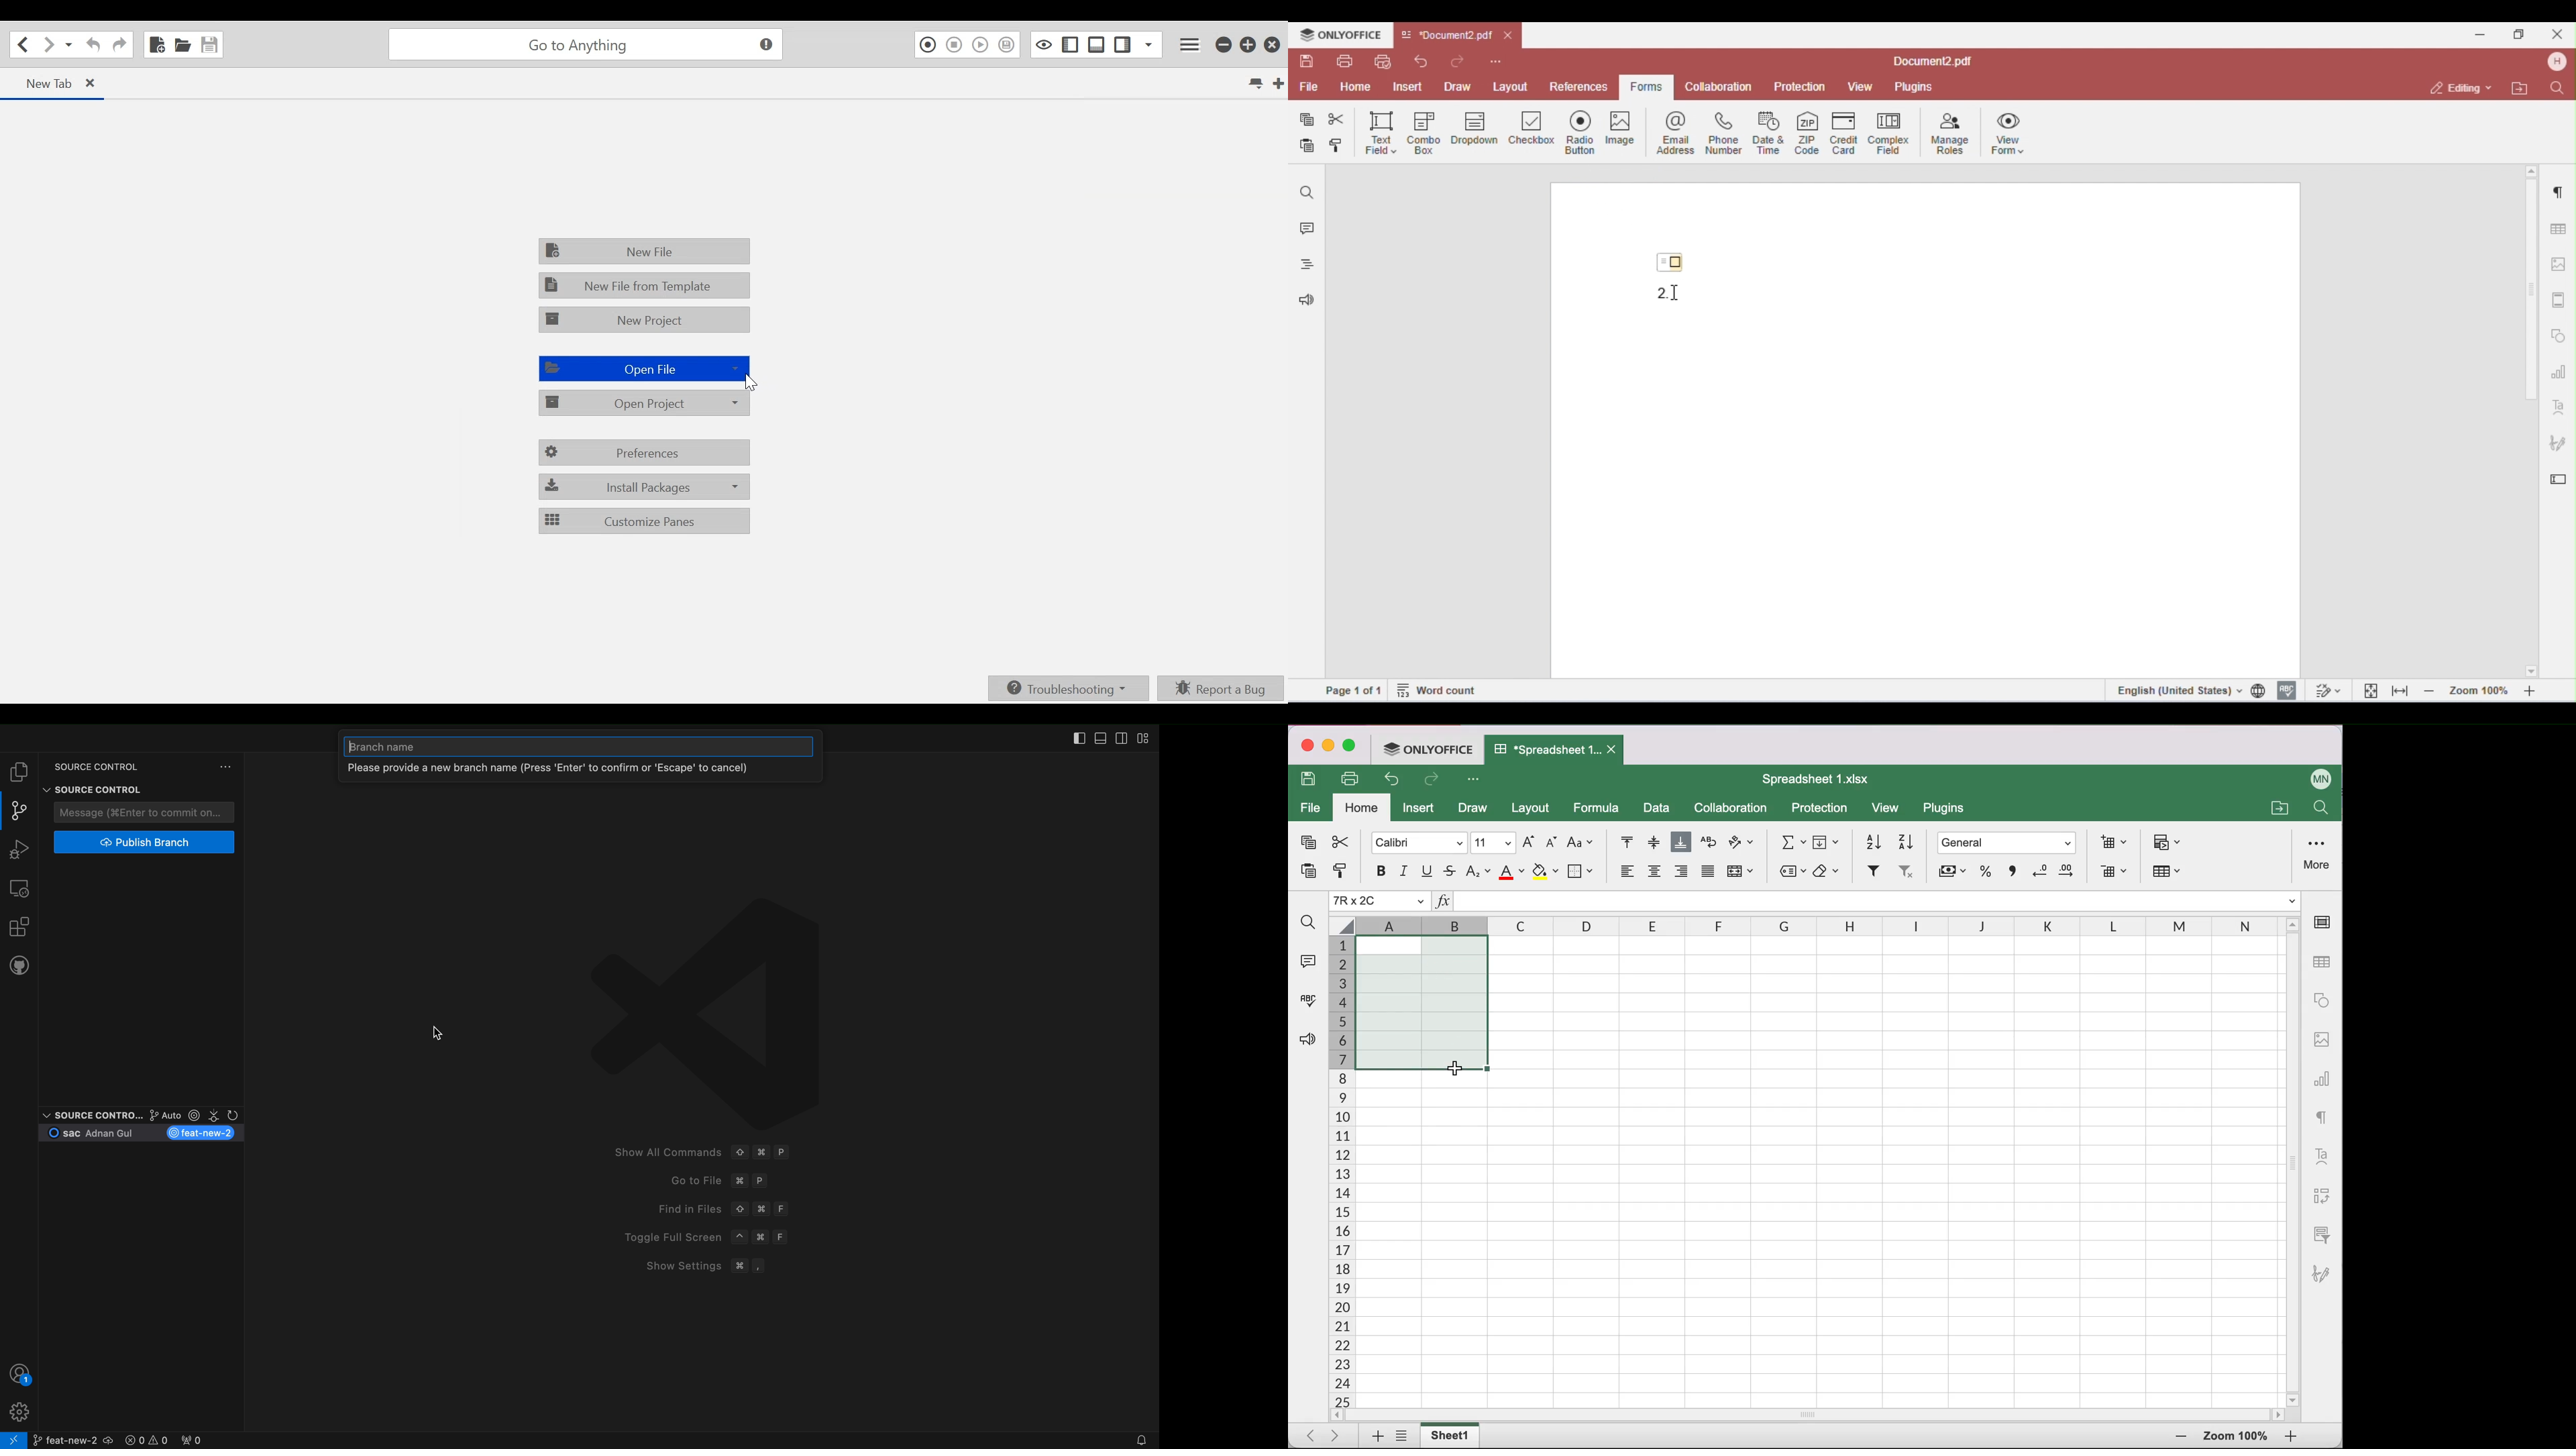  Describe the element at coordinates (2322, 1115) in the screenshot. I see `text` at that location.